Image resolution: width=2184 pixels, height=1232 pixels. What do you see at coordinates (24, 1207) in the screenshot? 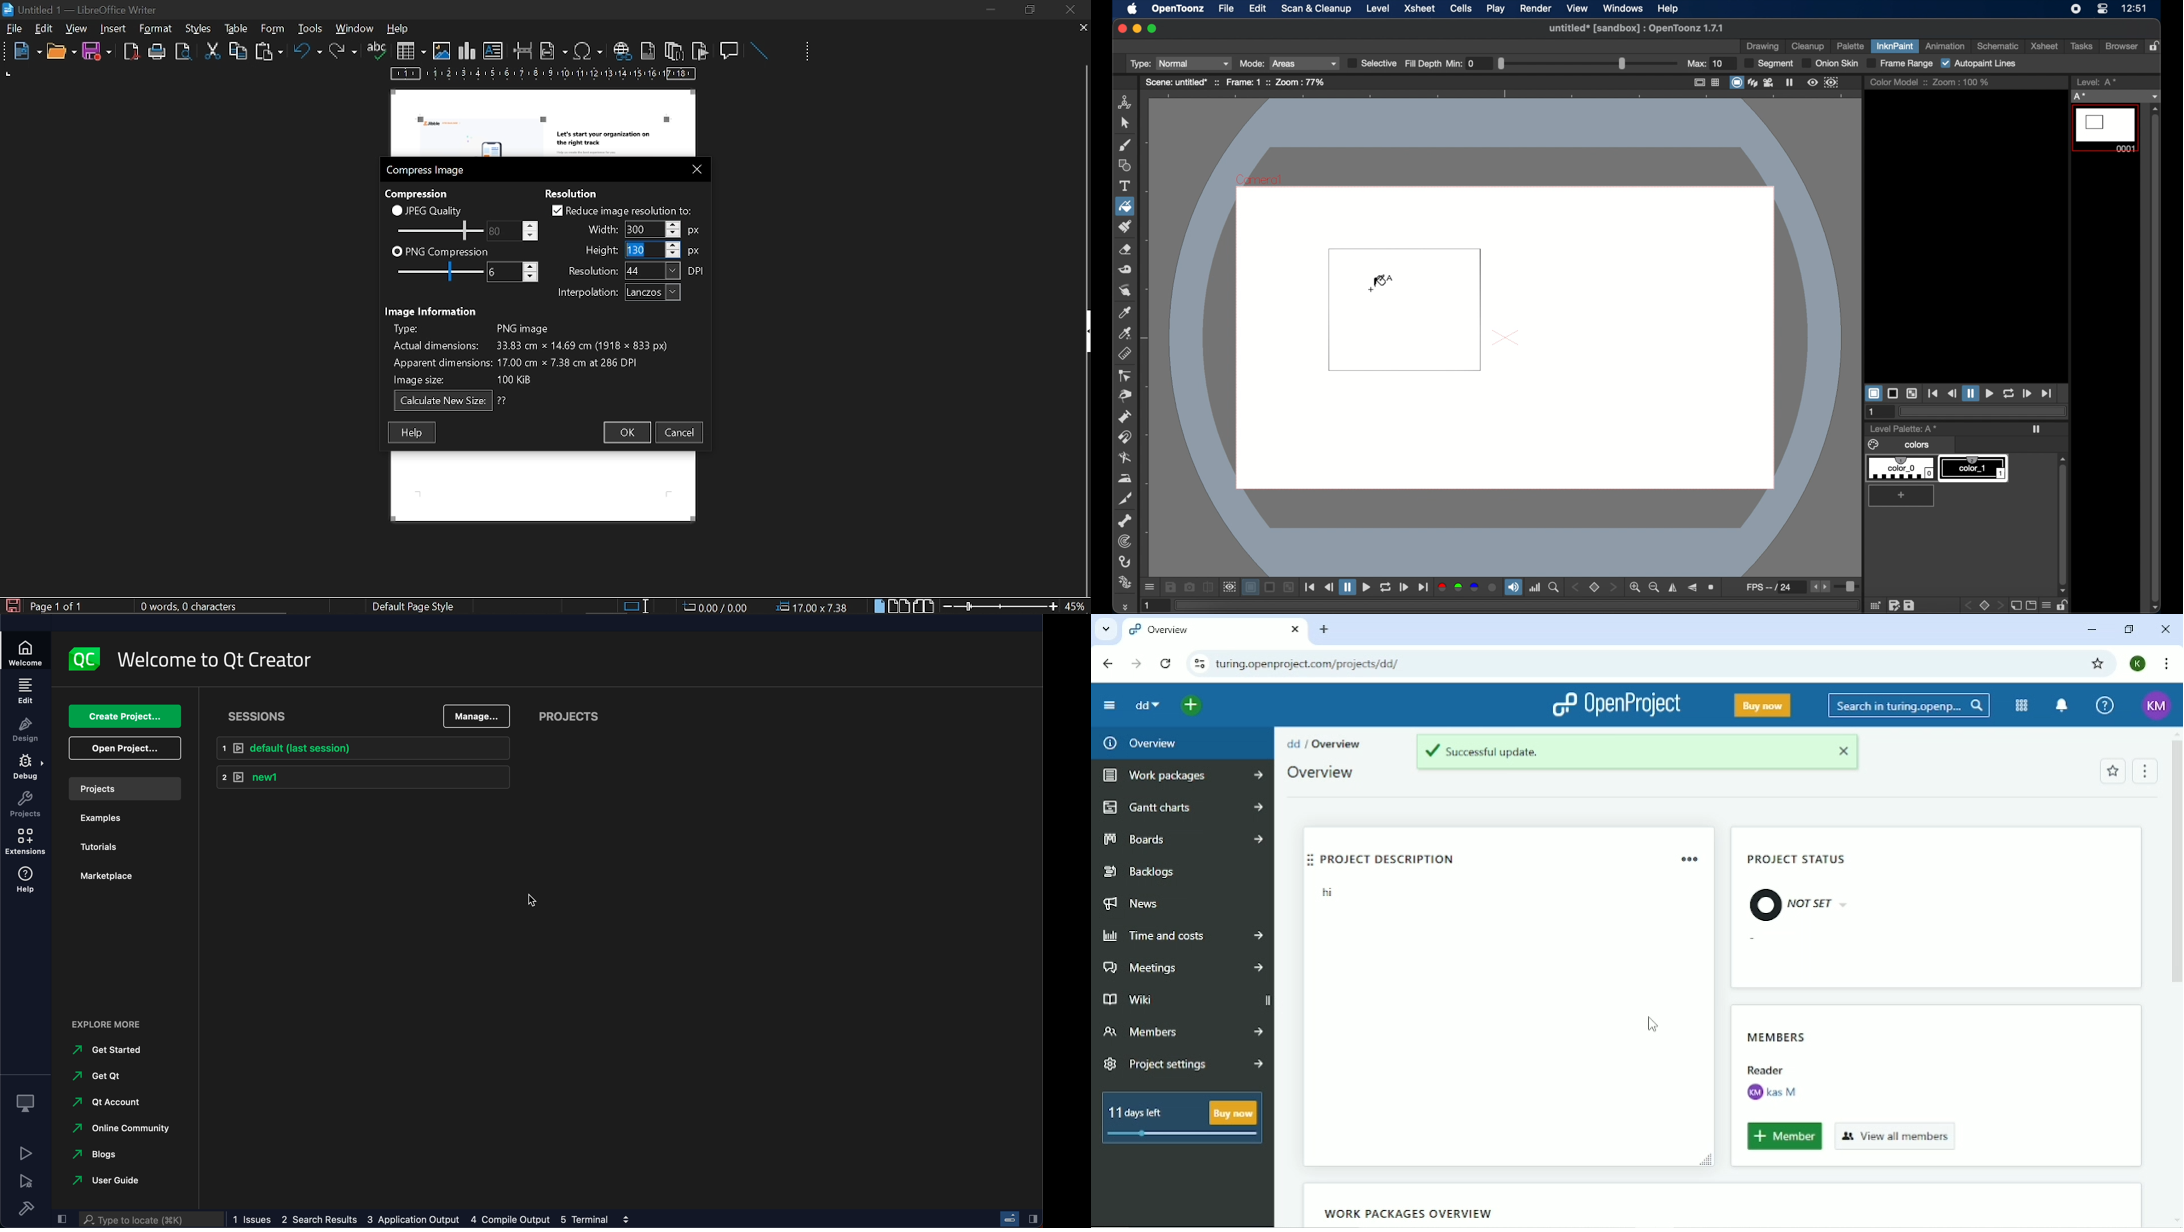
I see `build` at bounding box center [24, 1207].